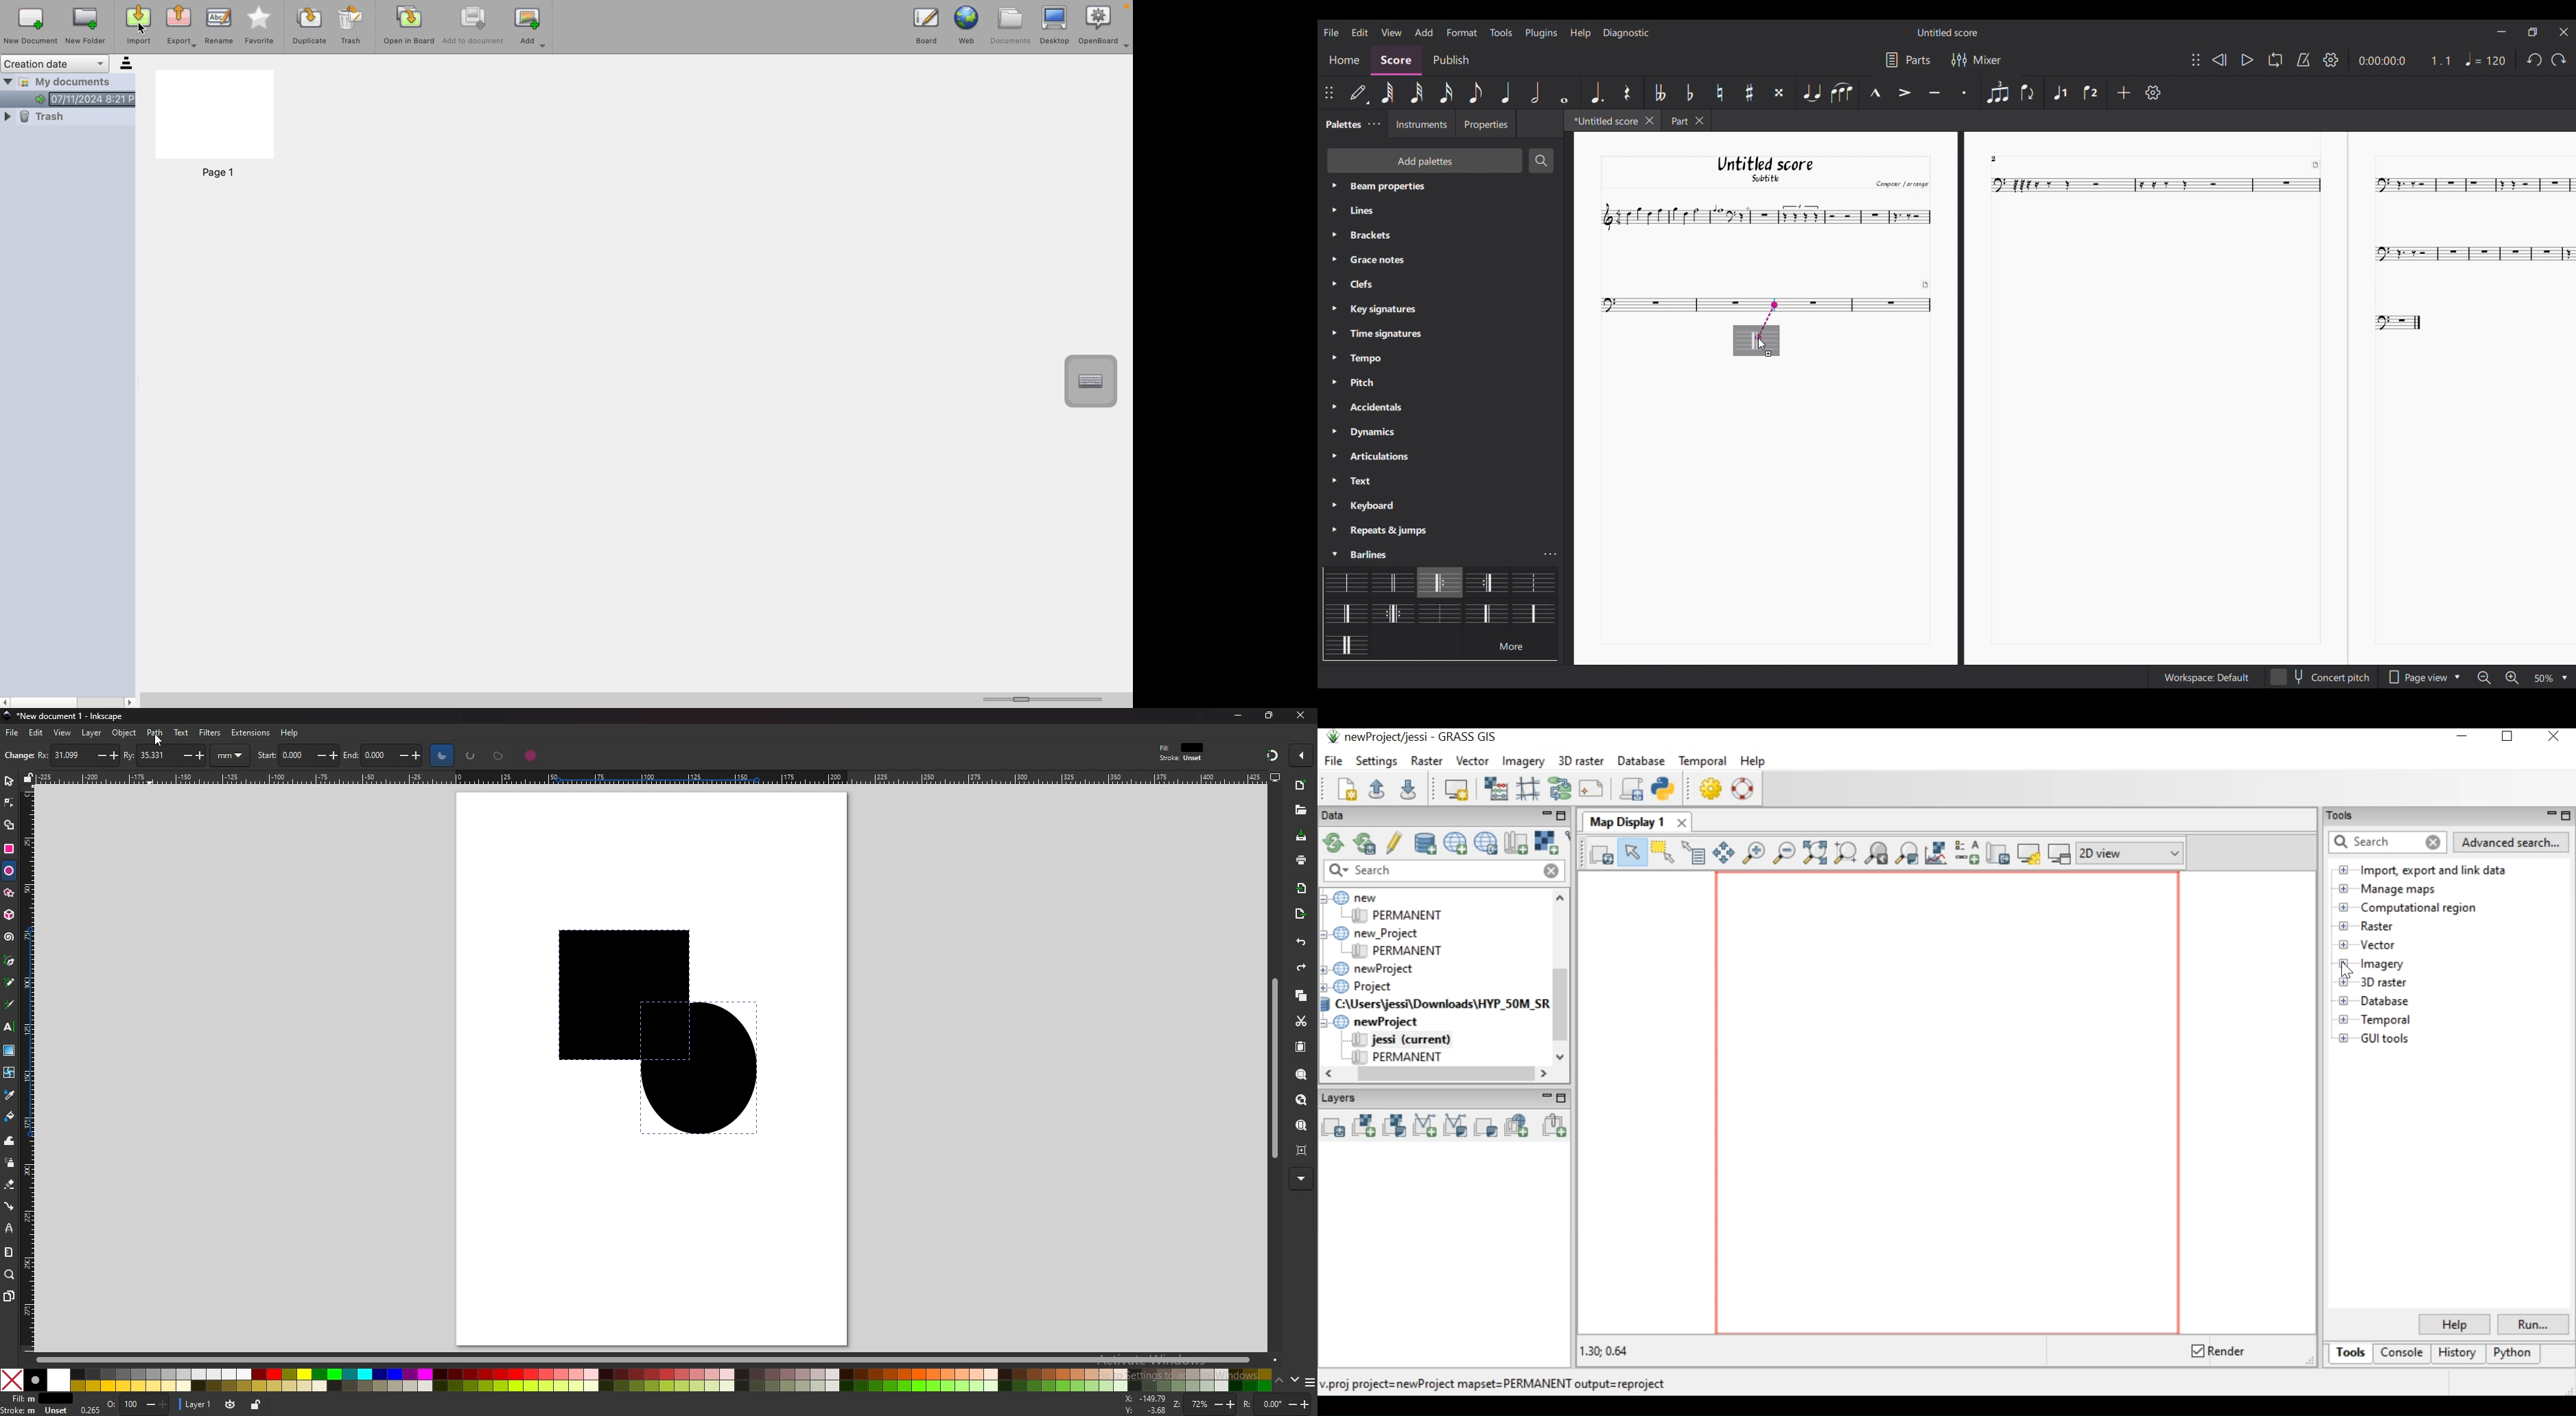 Image resolution: width=2576 pixels, height=1428 pixels. What do you see at coordinates (1690, 92) in the screenshot?
I see `Toggle flat` at bounding box center [1690, 92].